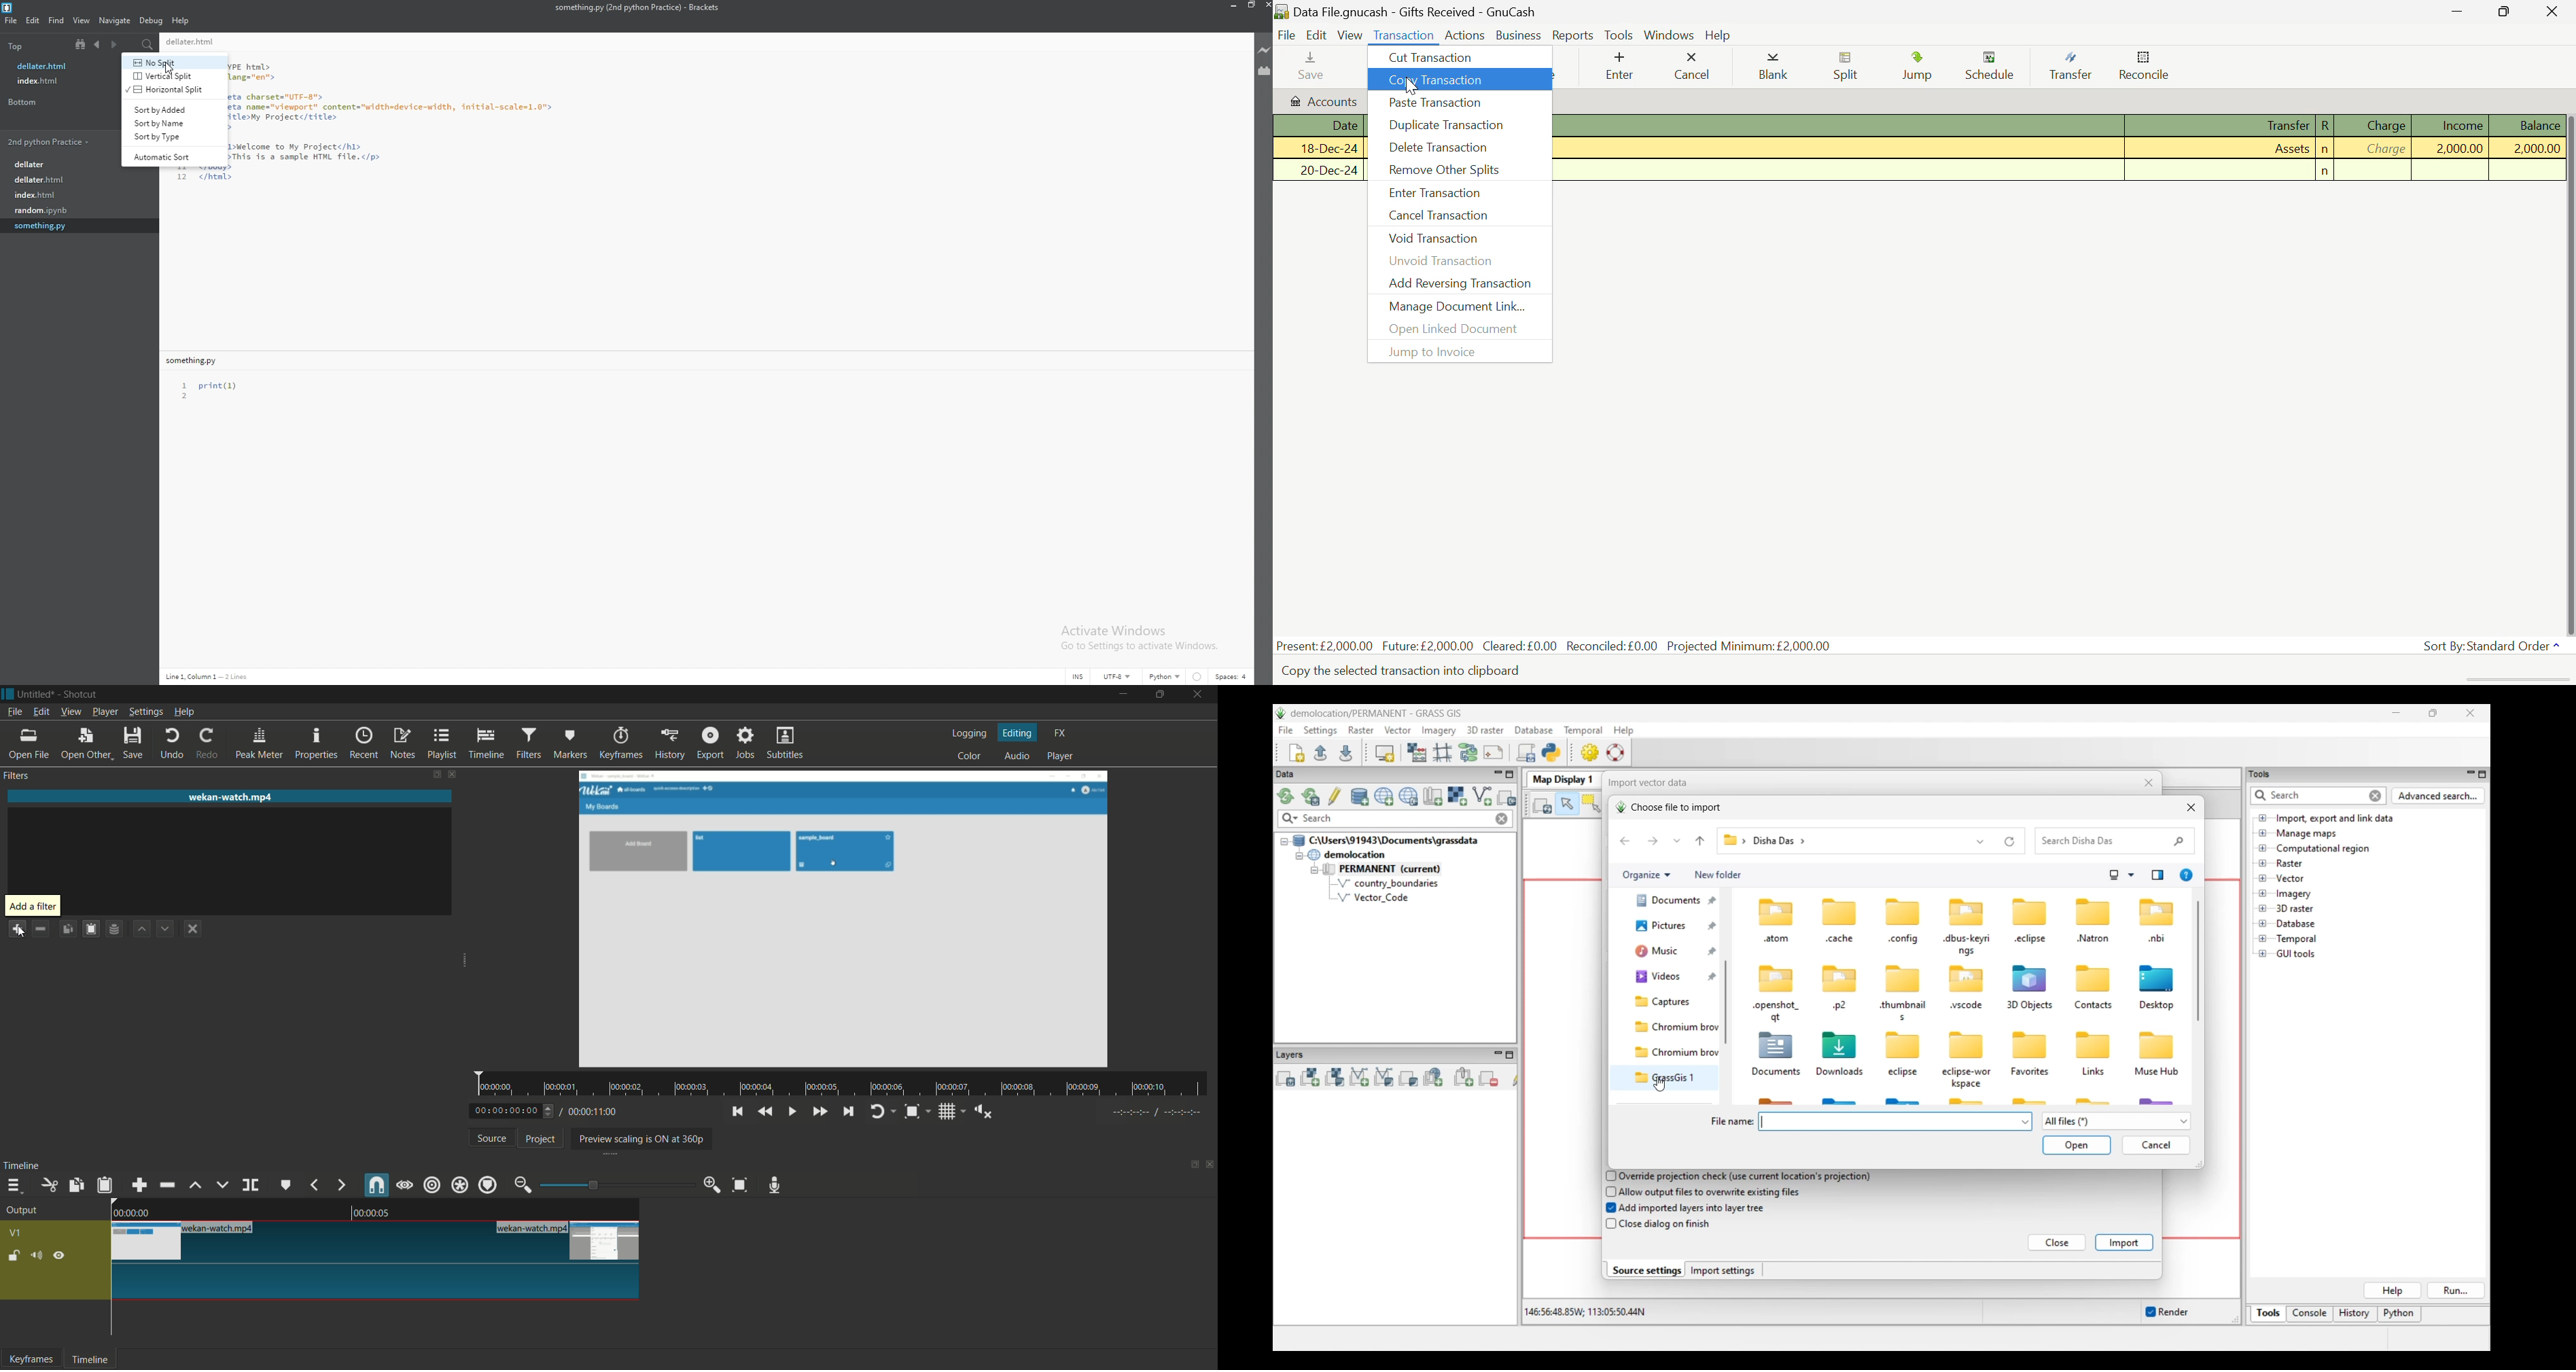 The height and width of the screenshot is (1372, 2576). What do you see at coordinates (32, 906) in the screenshot?
I see `add a filter` at bounding box center [32, 906].